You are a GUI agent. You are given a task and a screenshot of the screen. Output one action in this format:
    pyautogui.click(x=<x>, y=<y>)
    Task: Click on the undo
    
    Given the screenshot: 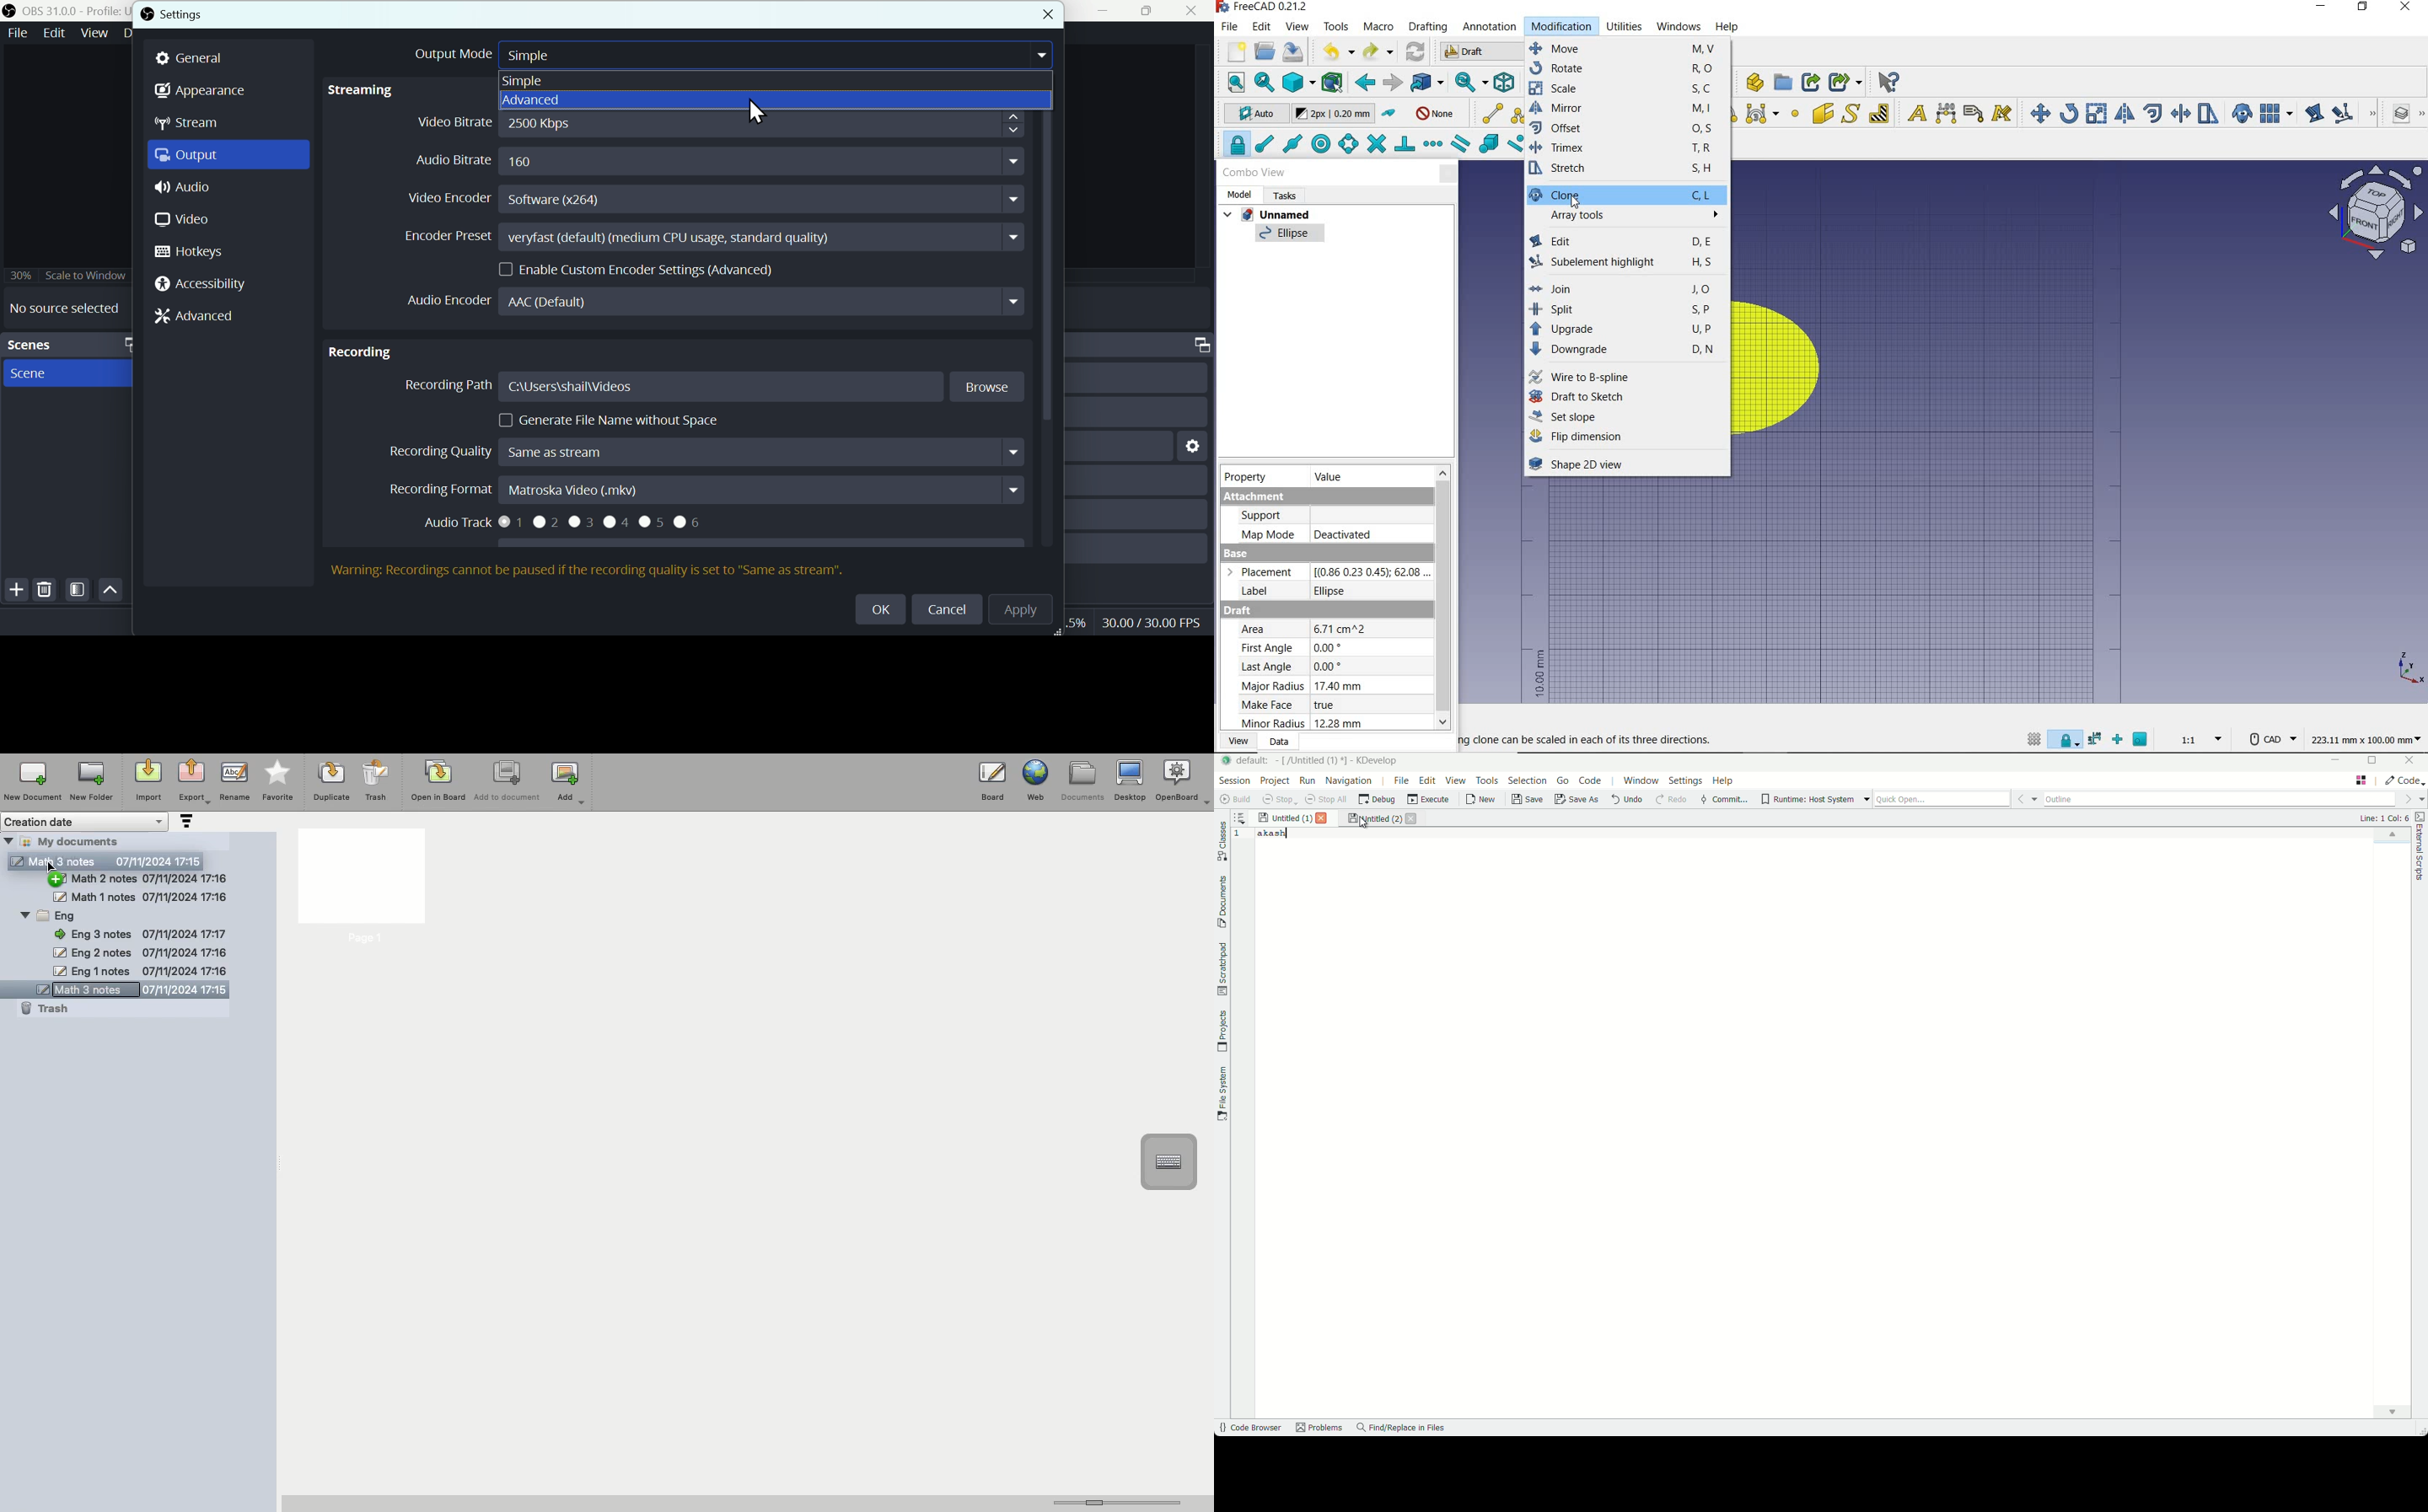 What is the action you would take?
    pyautogui.click(x=1334, y=53)
    